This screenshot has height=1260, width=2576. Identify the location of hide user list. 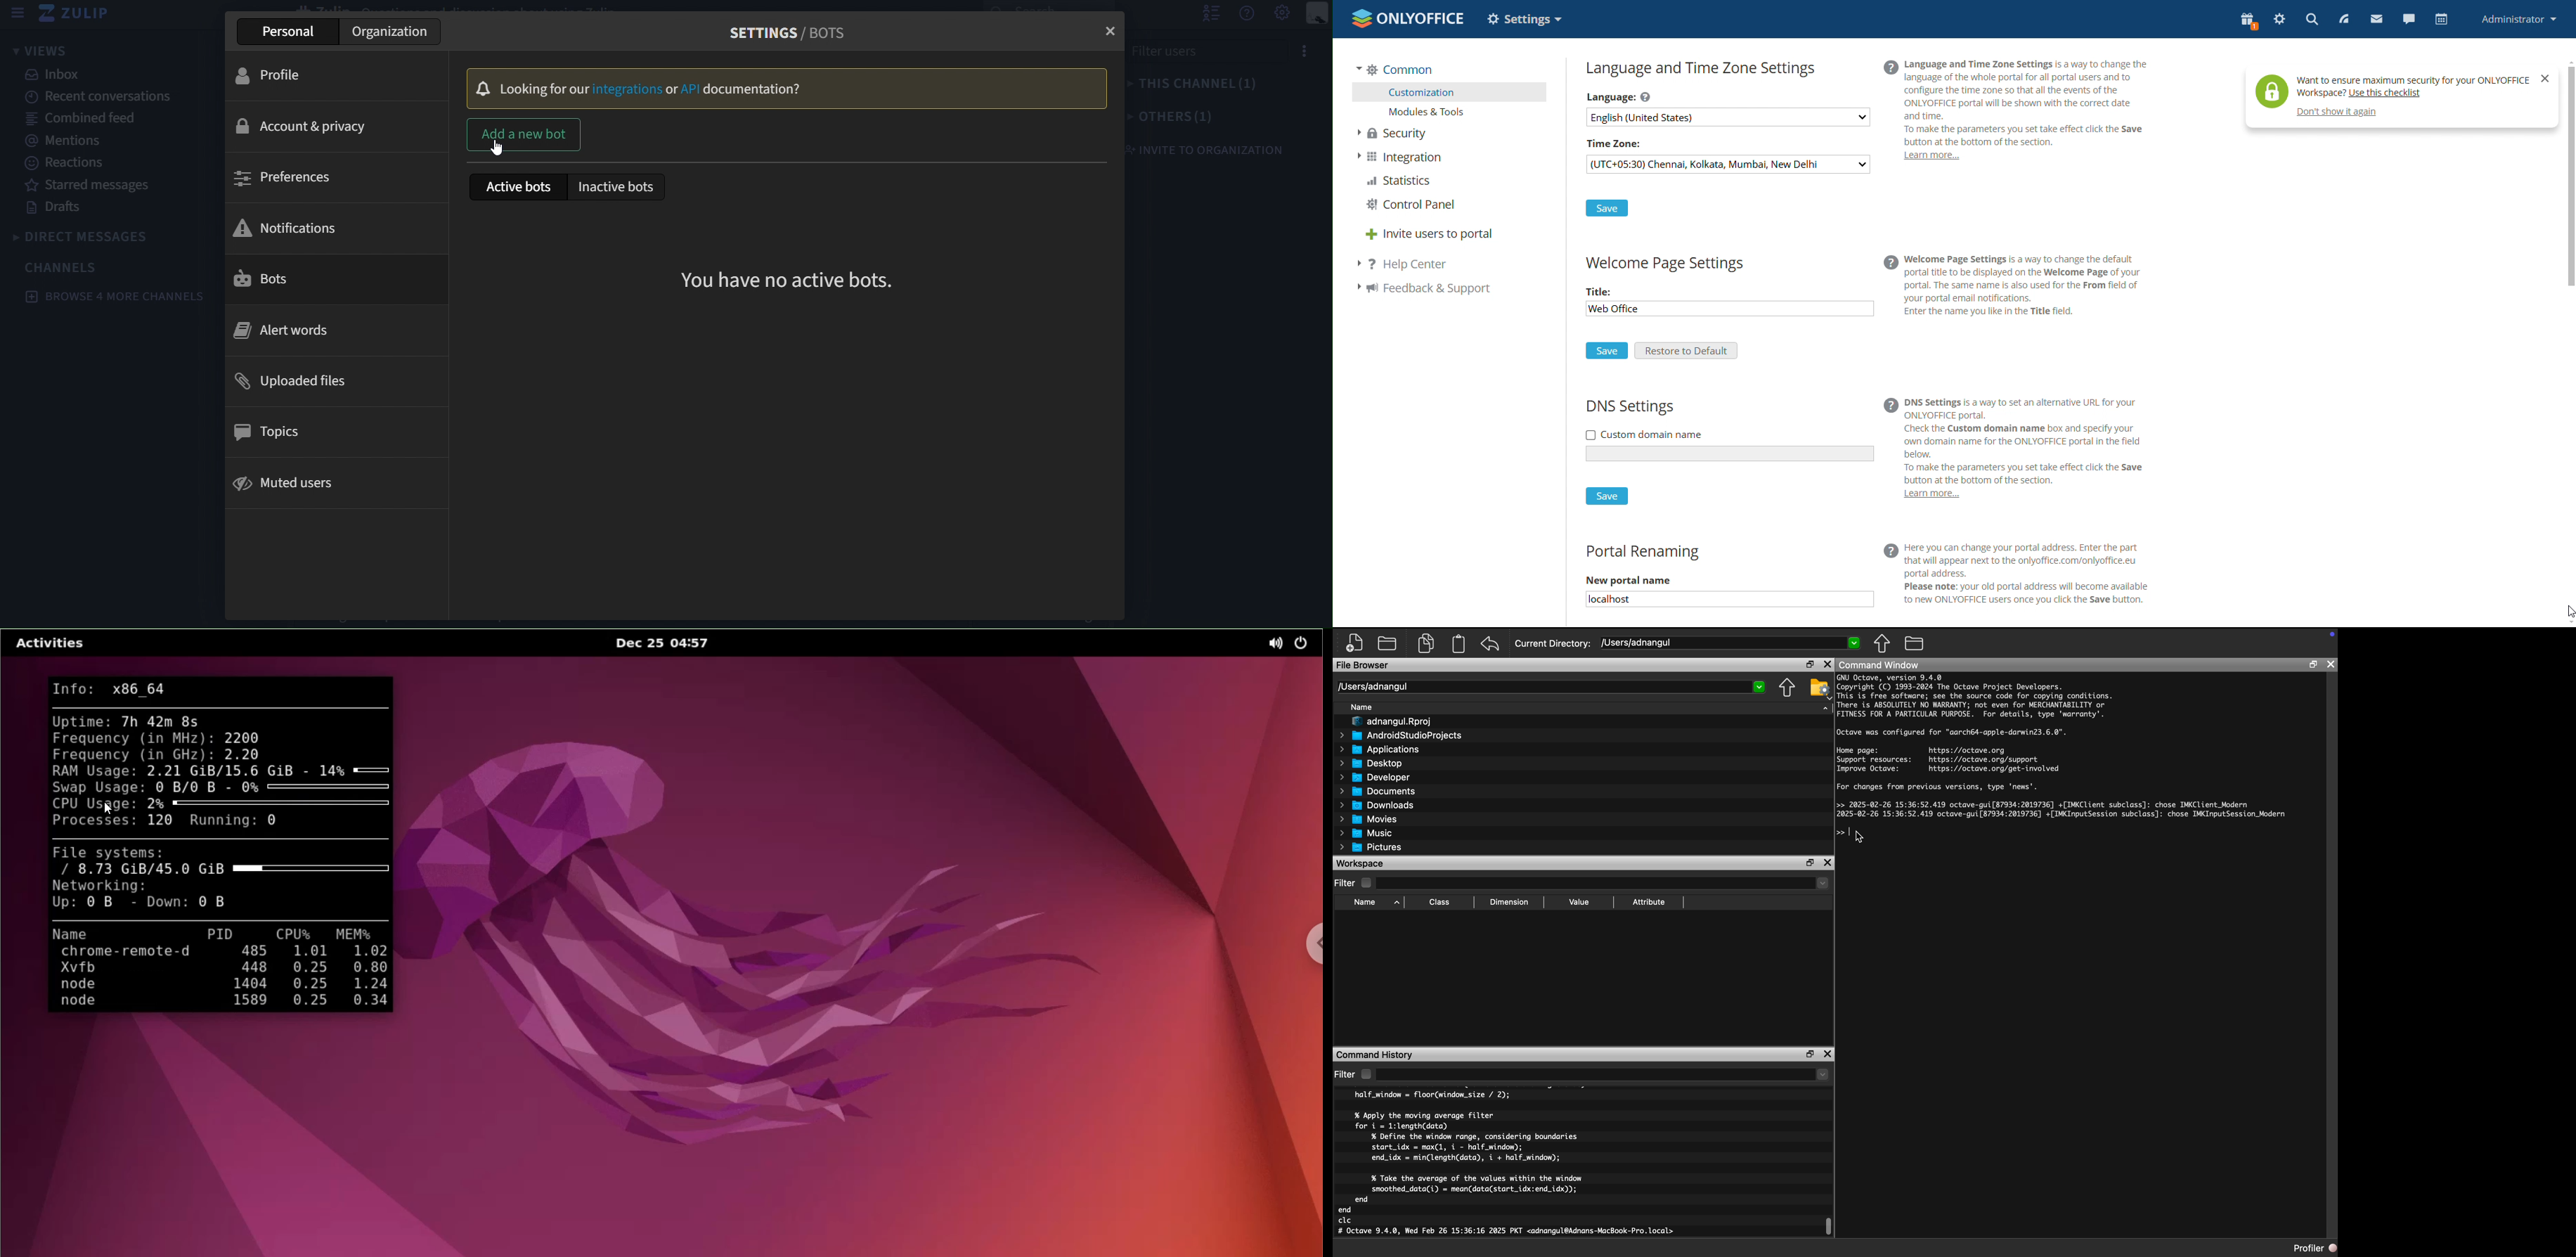
(1210, 13).